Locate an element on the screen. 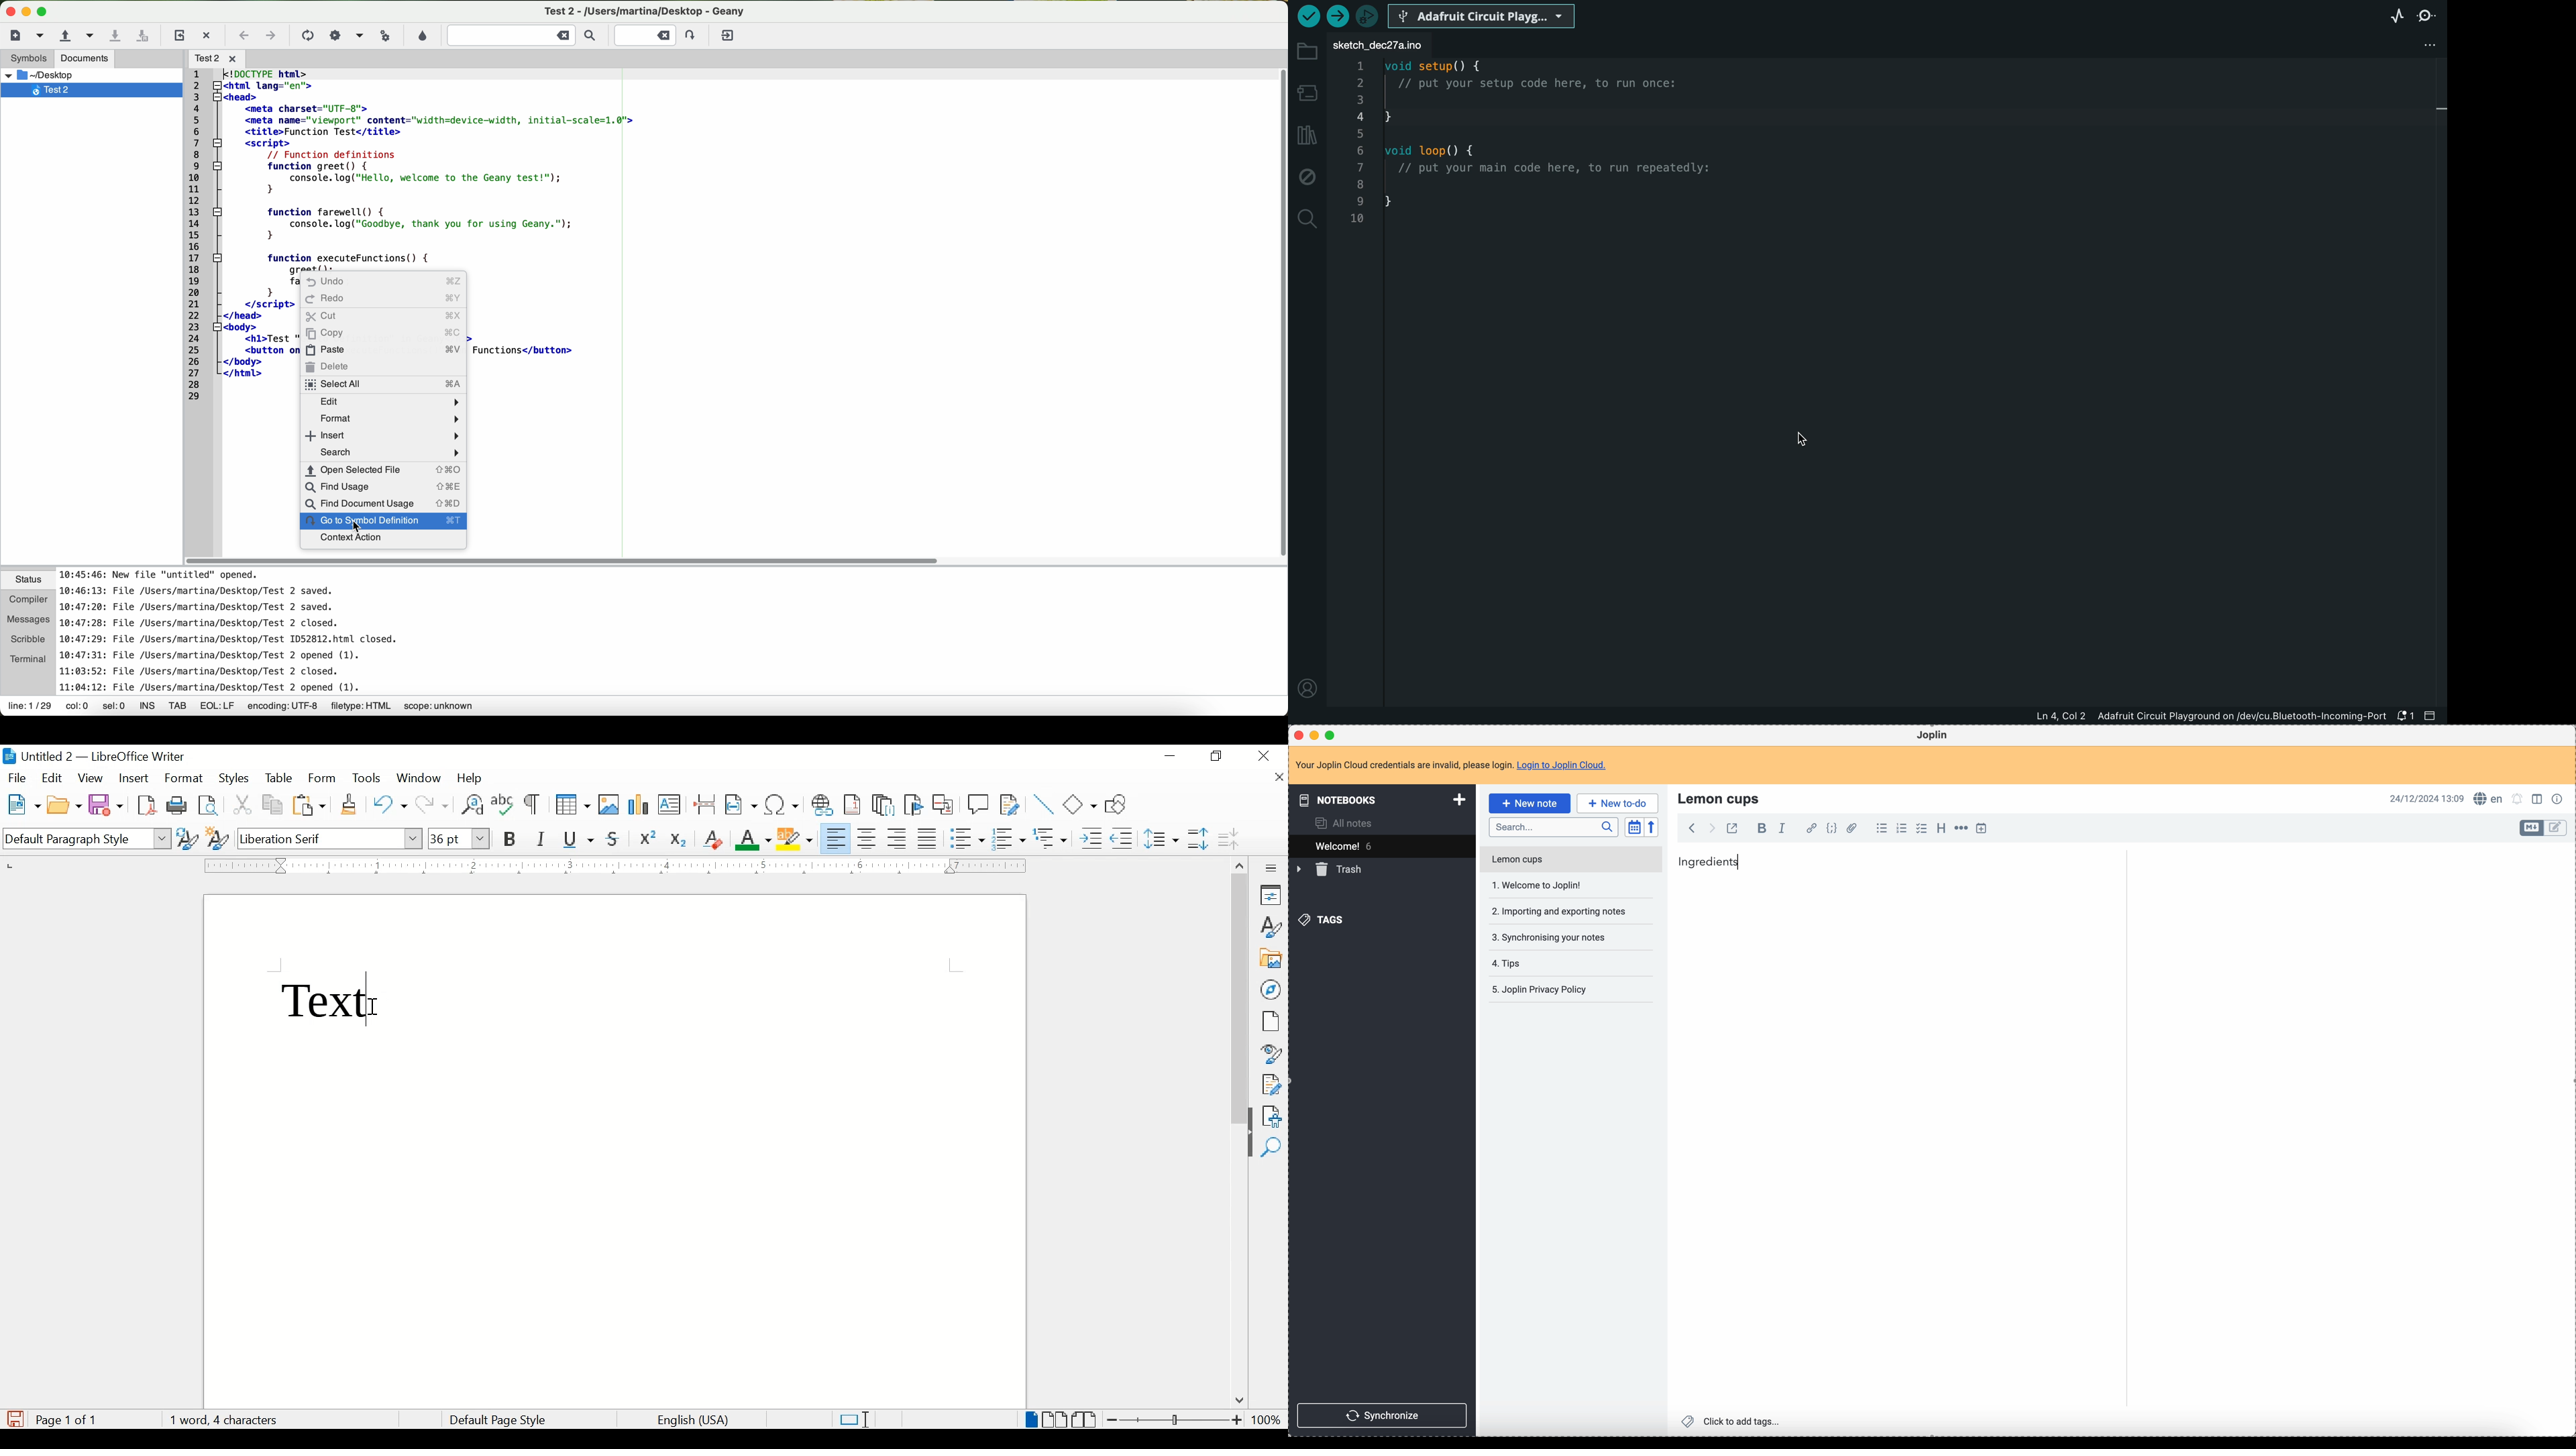 The height and width of the screenshot is (1456, 2576). date and hour is located at coordinates (2427, 798).